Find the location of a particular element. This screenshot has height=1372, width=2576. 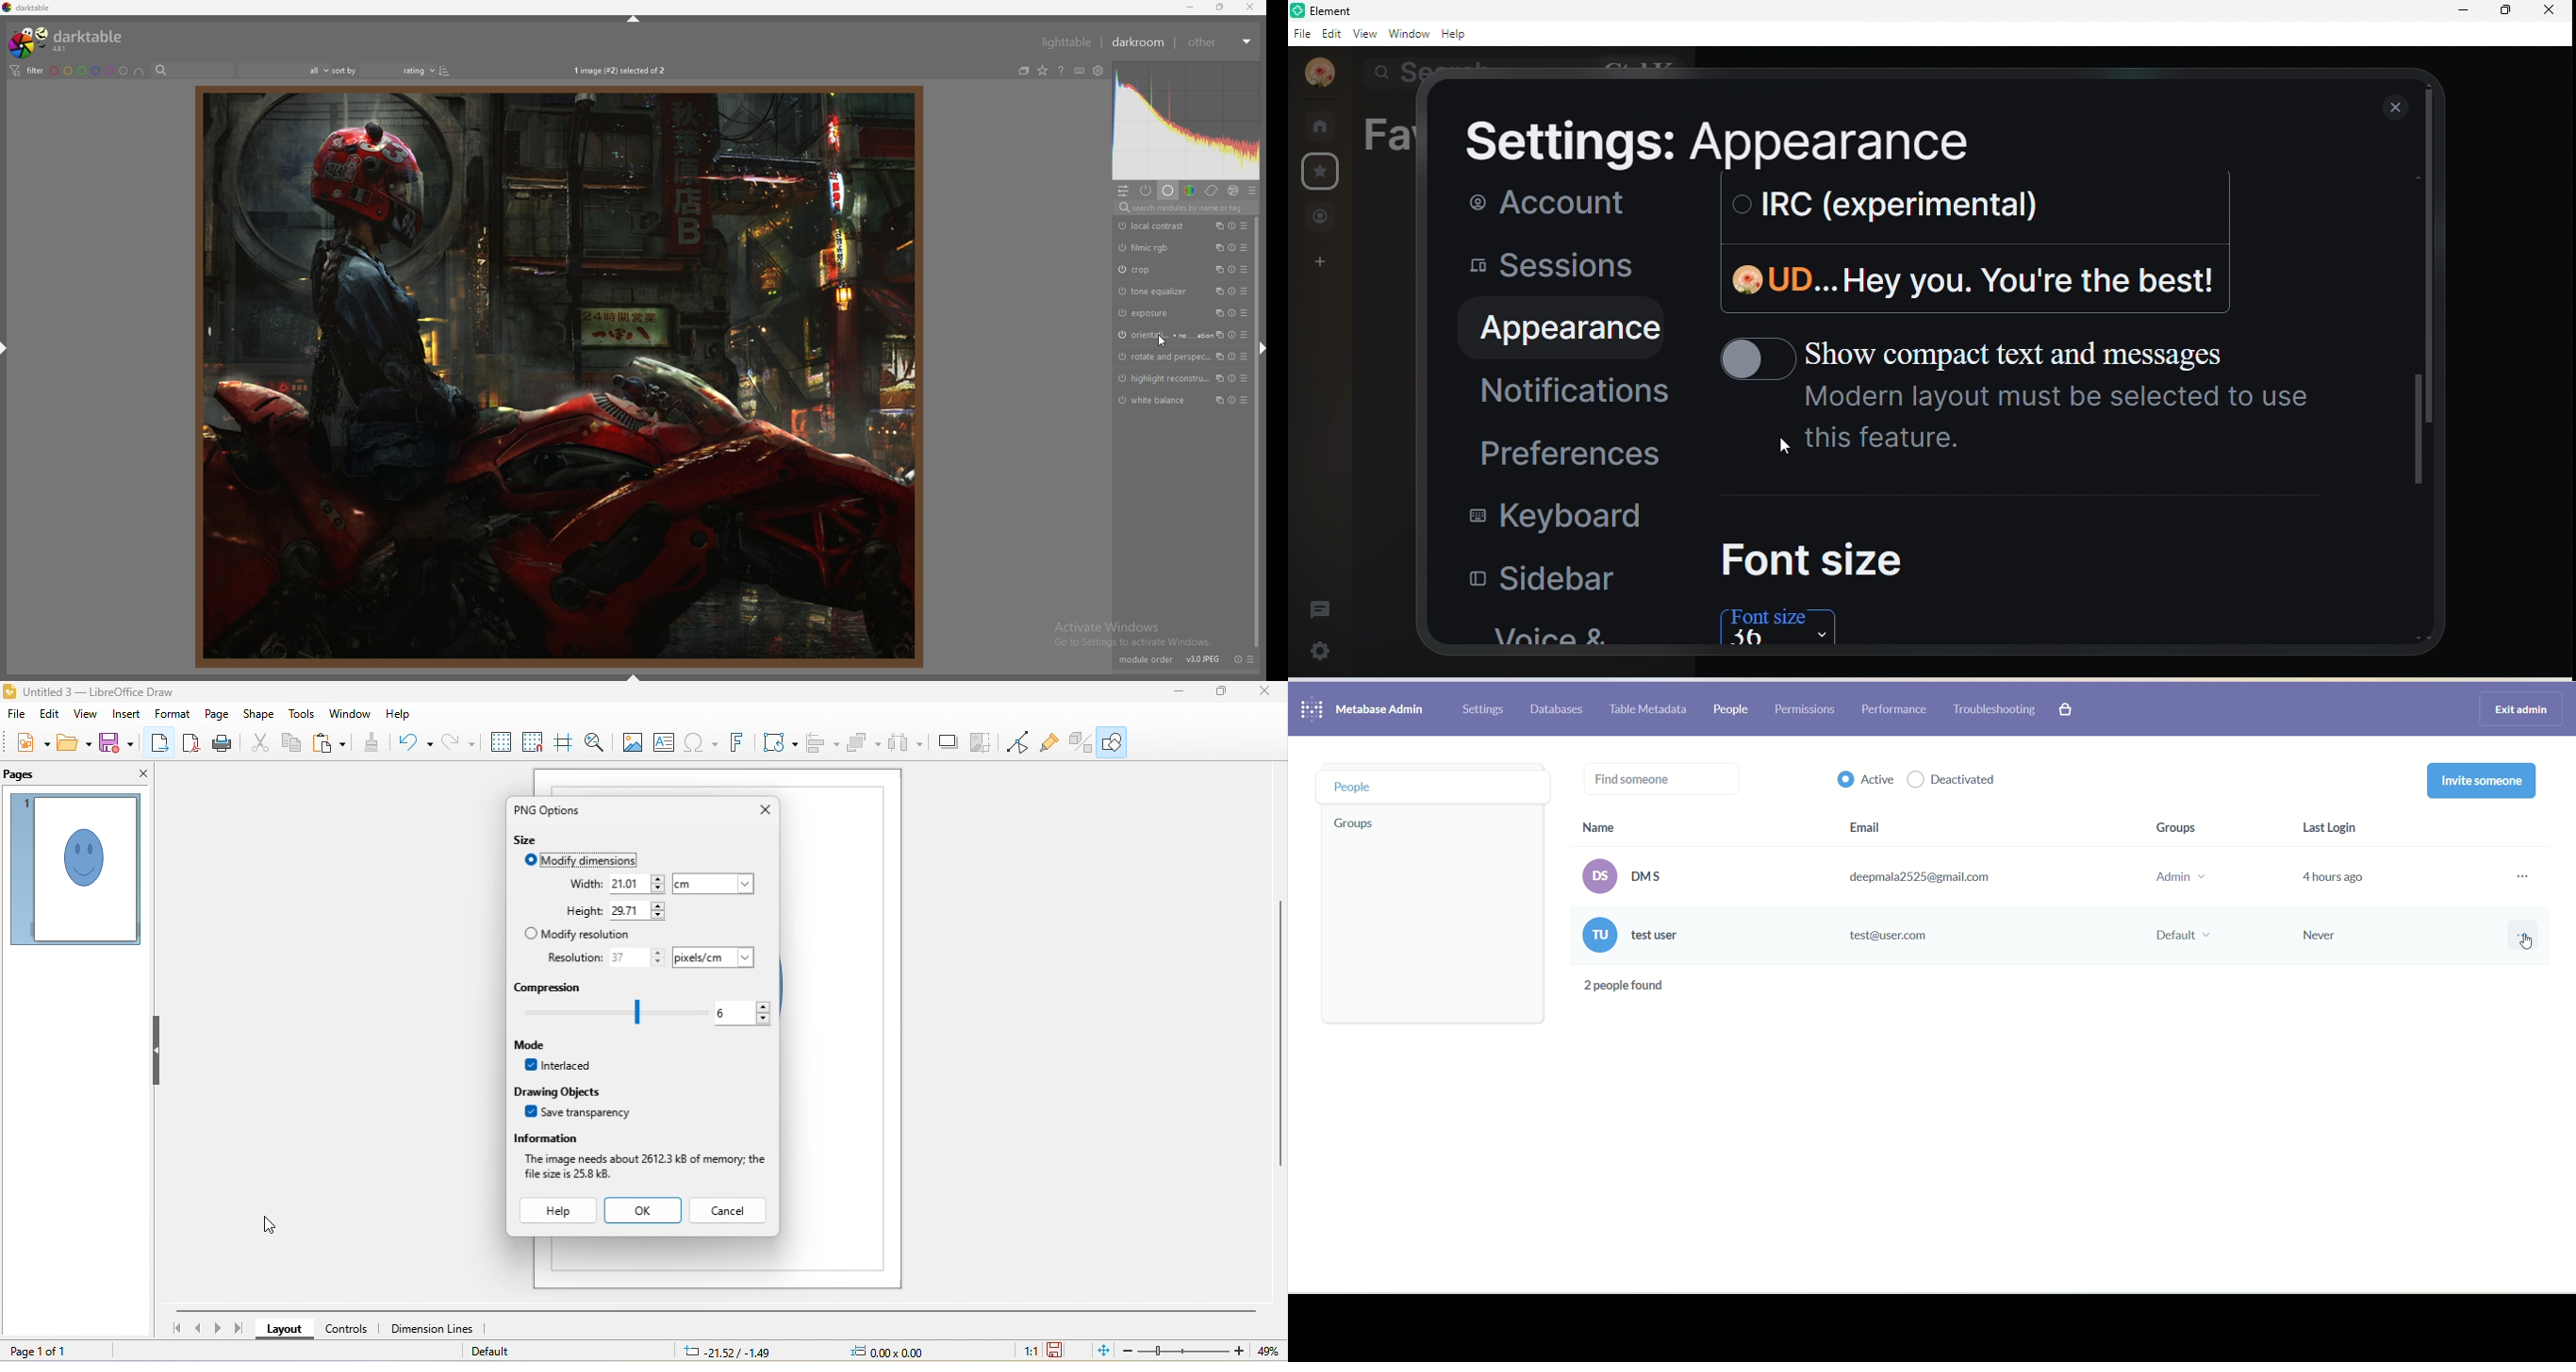

hide is located at coordinates (1259, 348).